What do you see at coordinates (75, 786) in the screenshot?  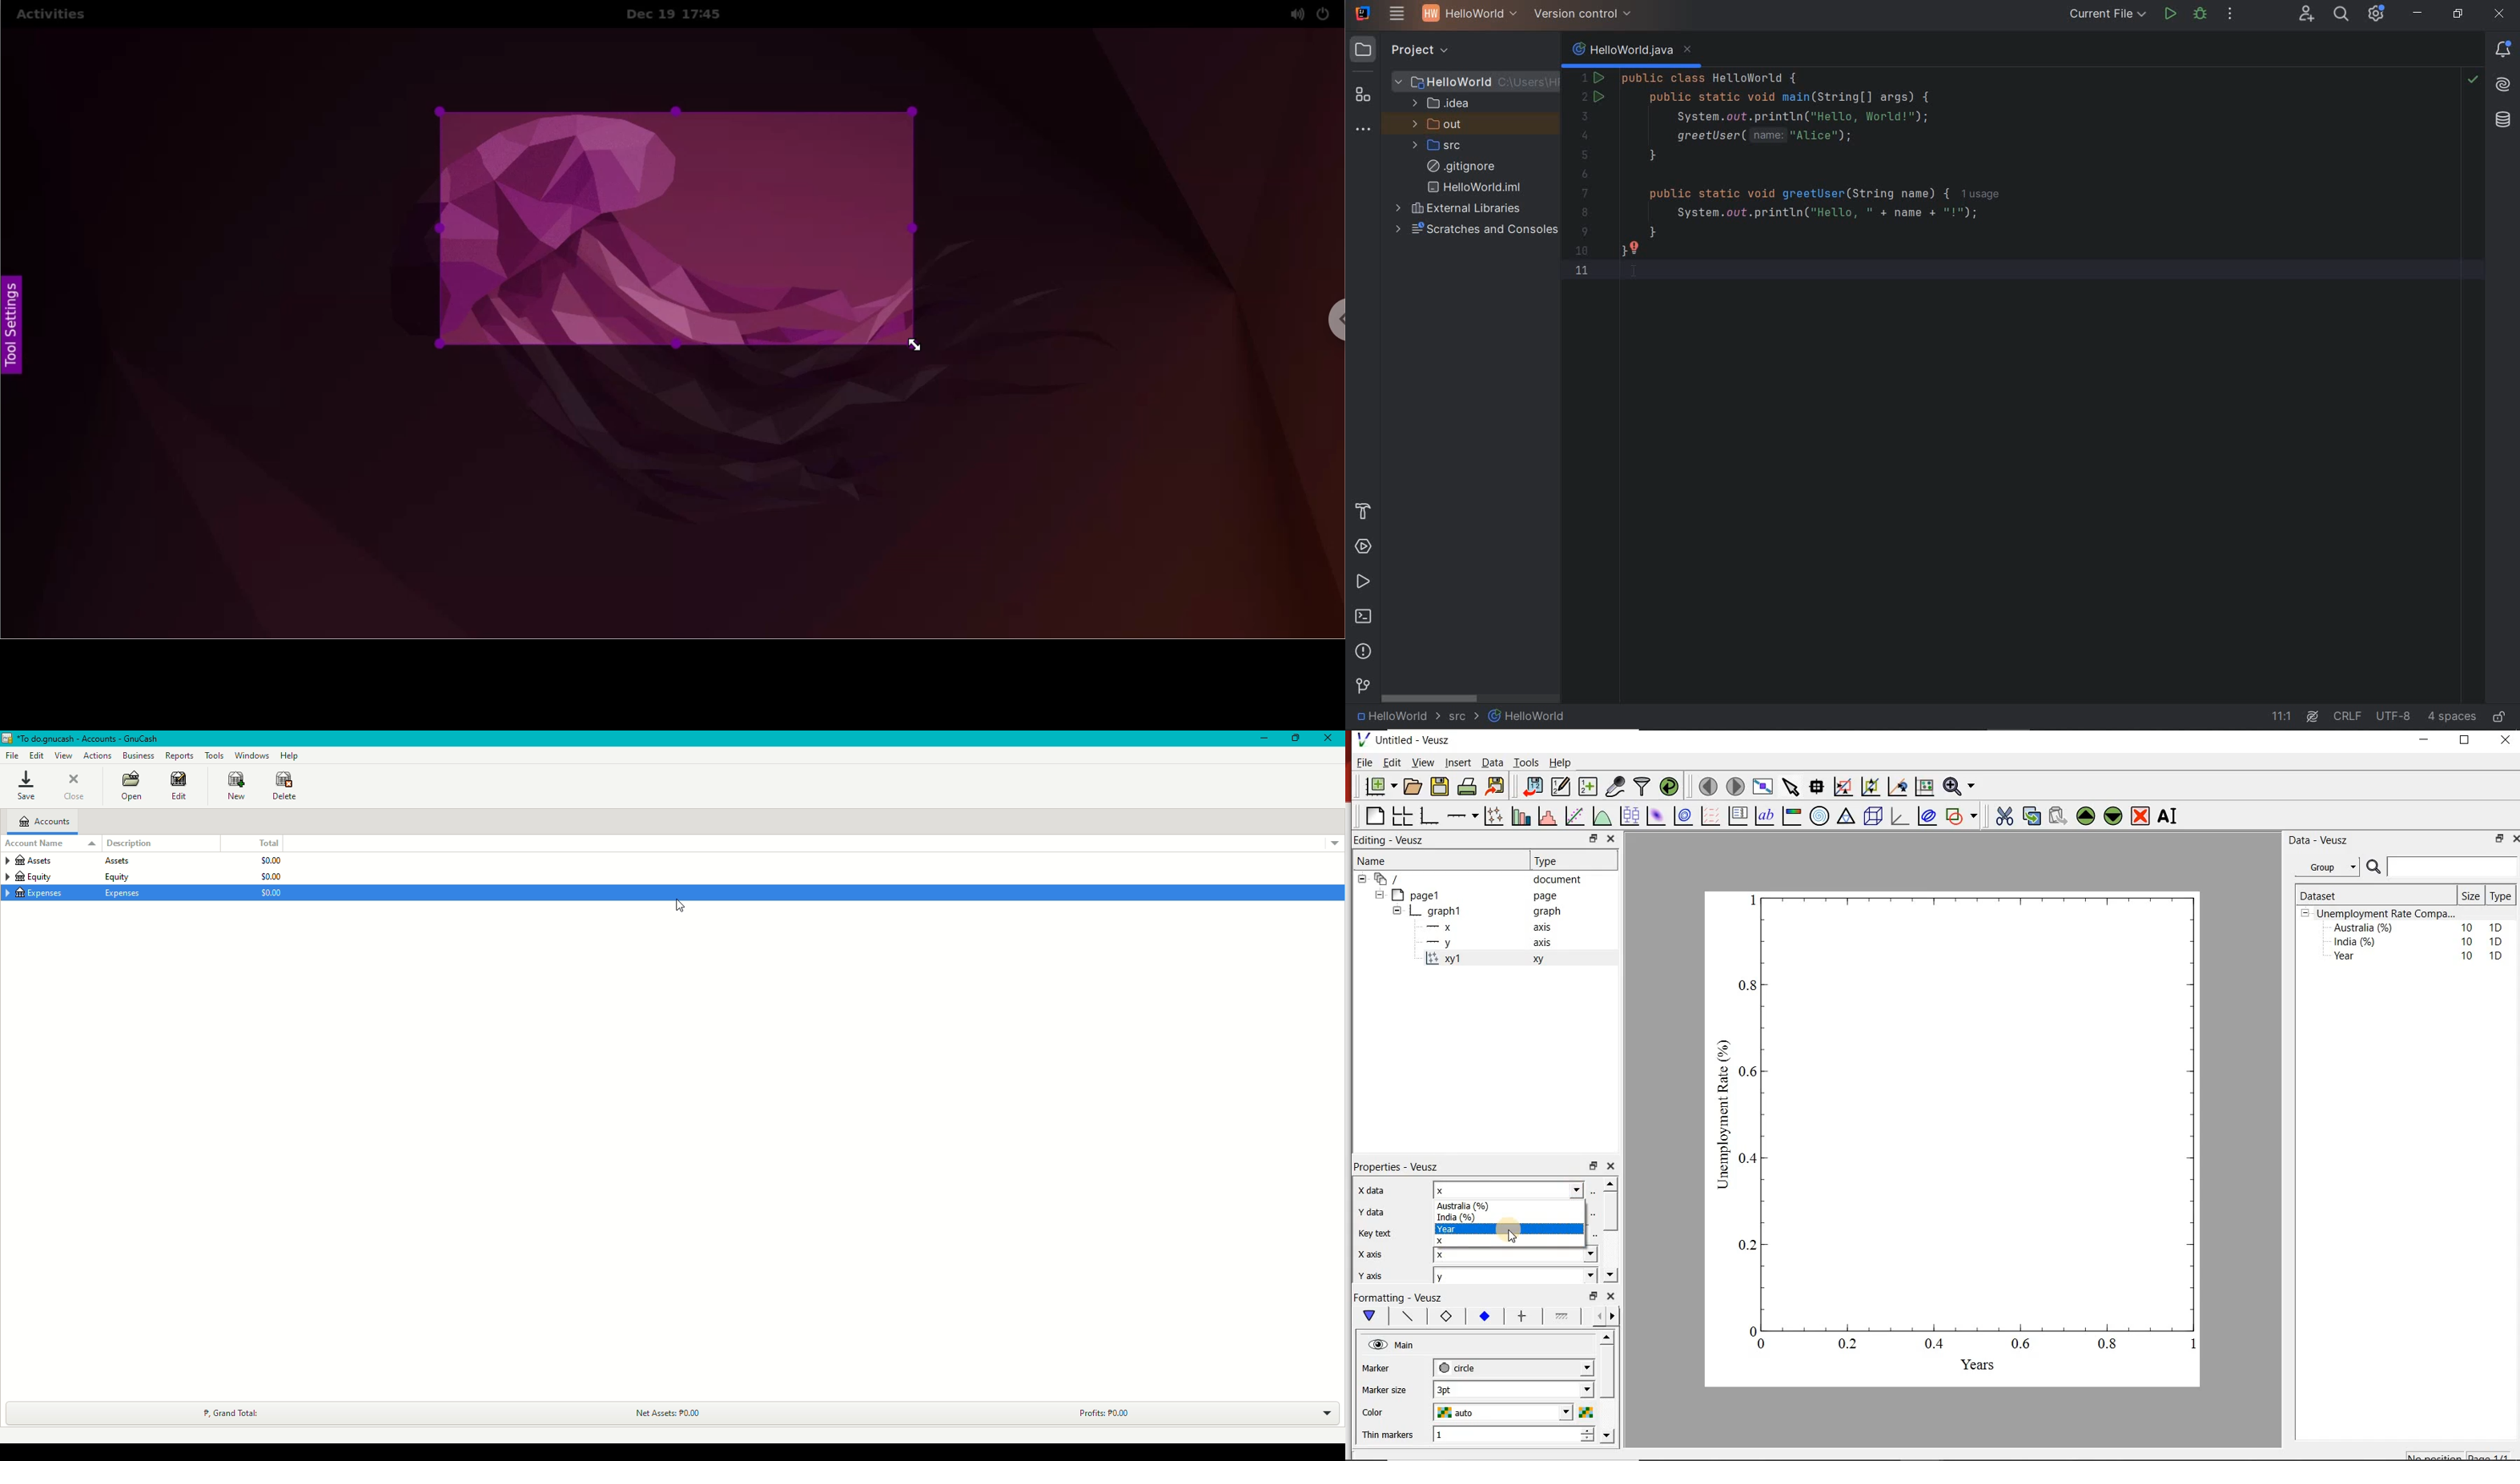 I see `Close` at bounding box center [75, 786].